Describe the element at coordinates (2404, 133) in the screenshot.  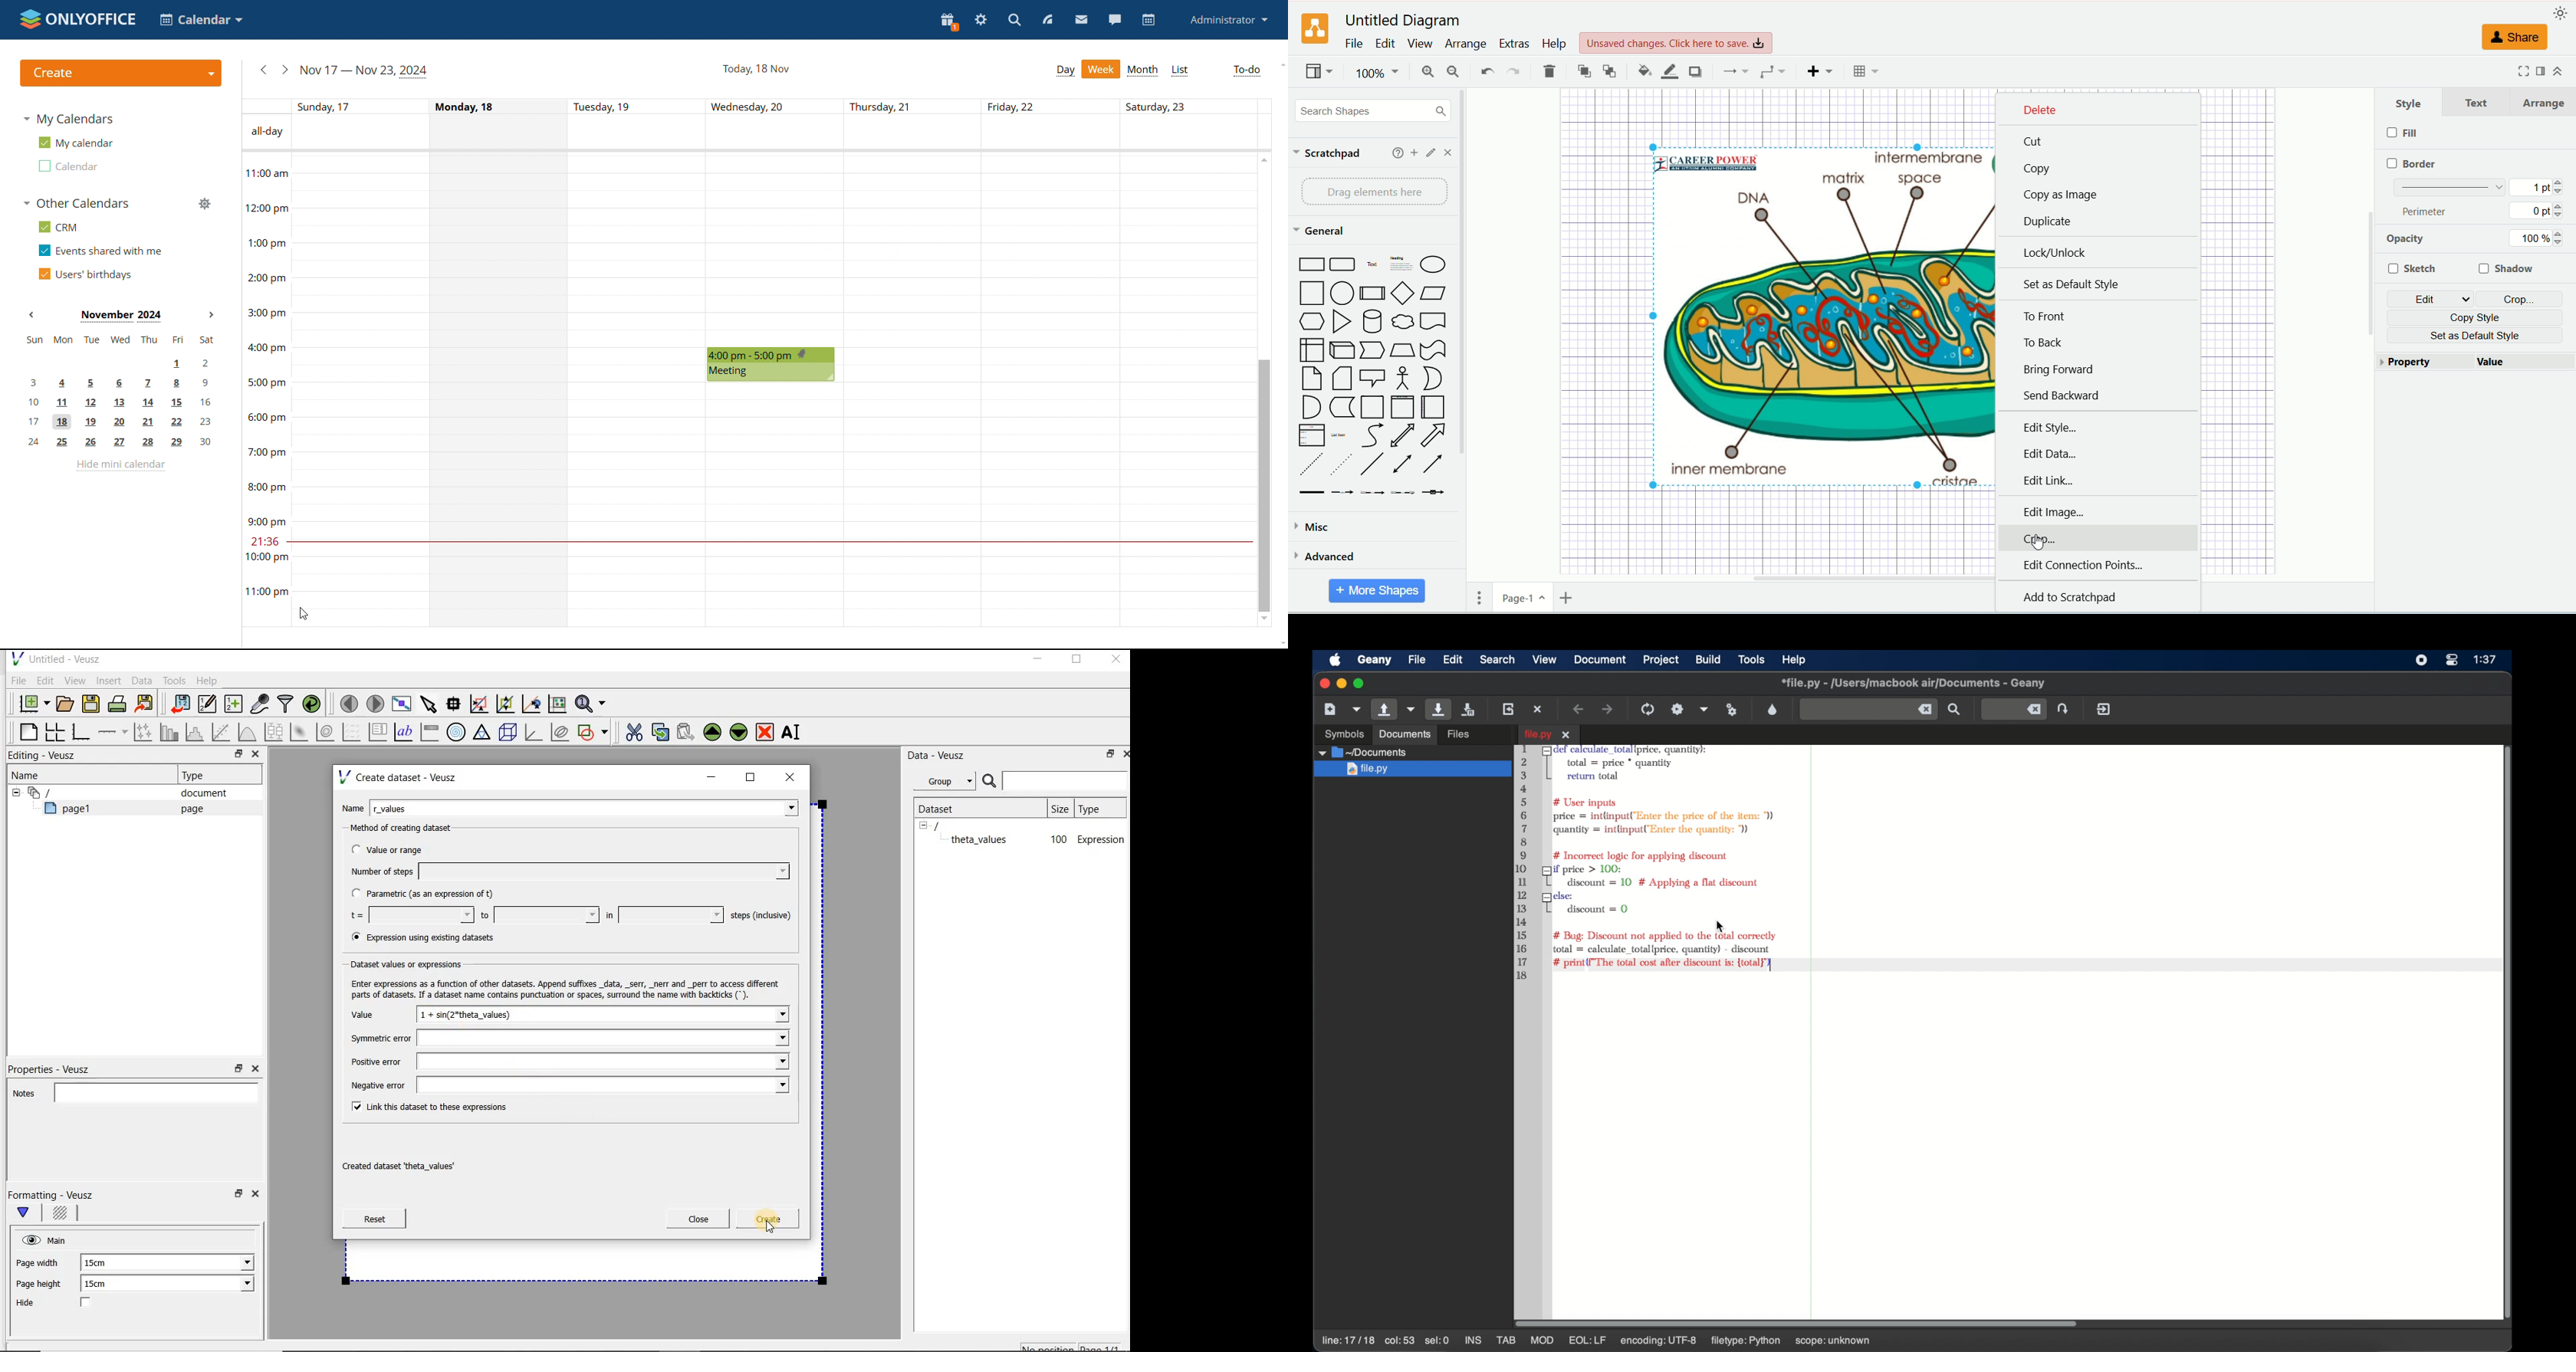
I see `fill` at that location.